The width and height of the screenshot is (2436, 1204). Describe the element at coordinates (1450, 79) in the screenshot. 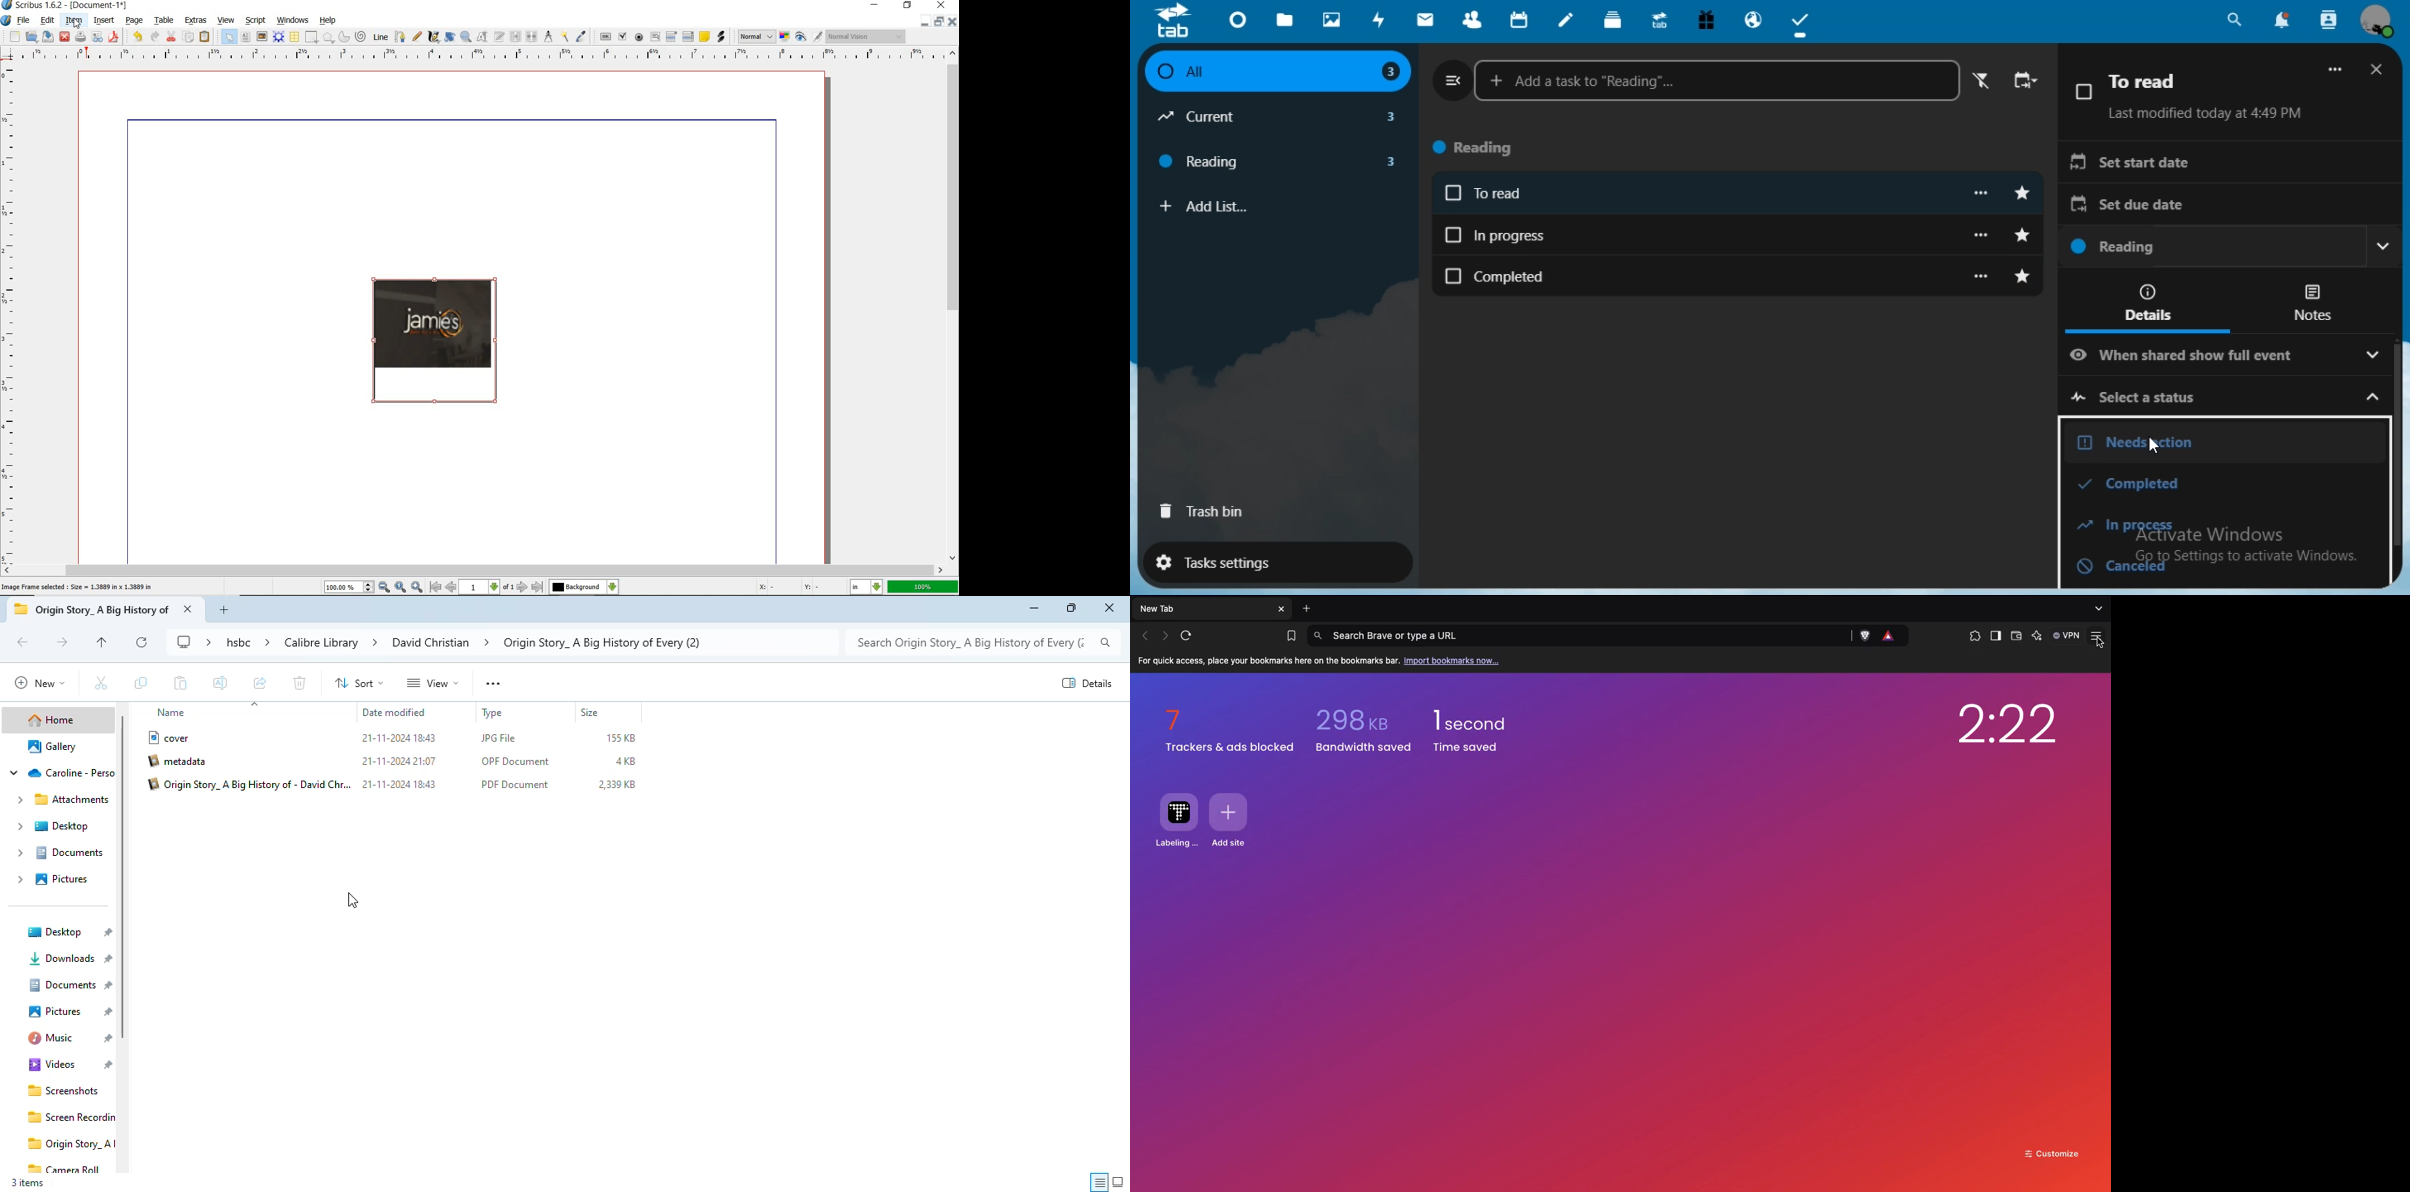

I see `close navigation` at that location.